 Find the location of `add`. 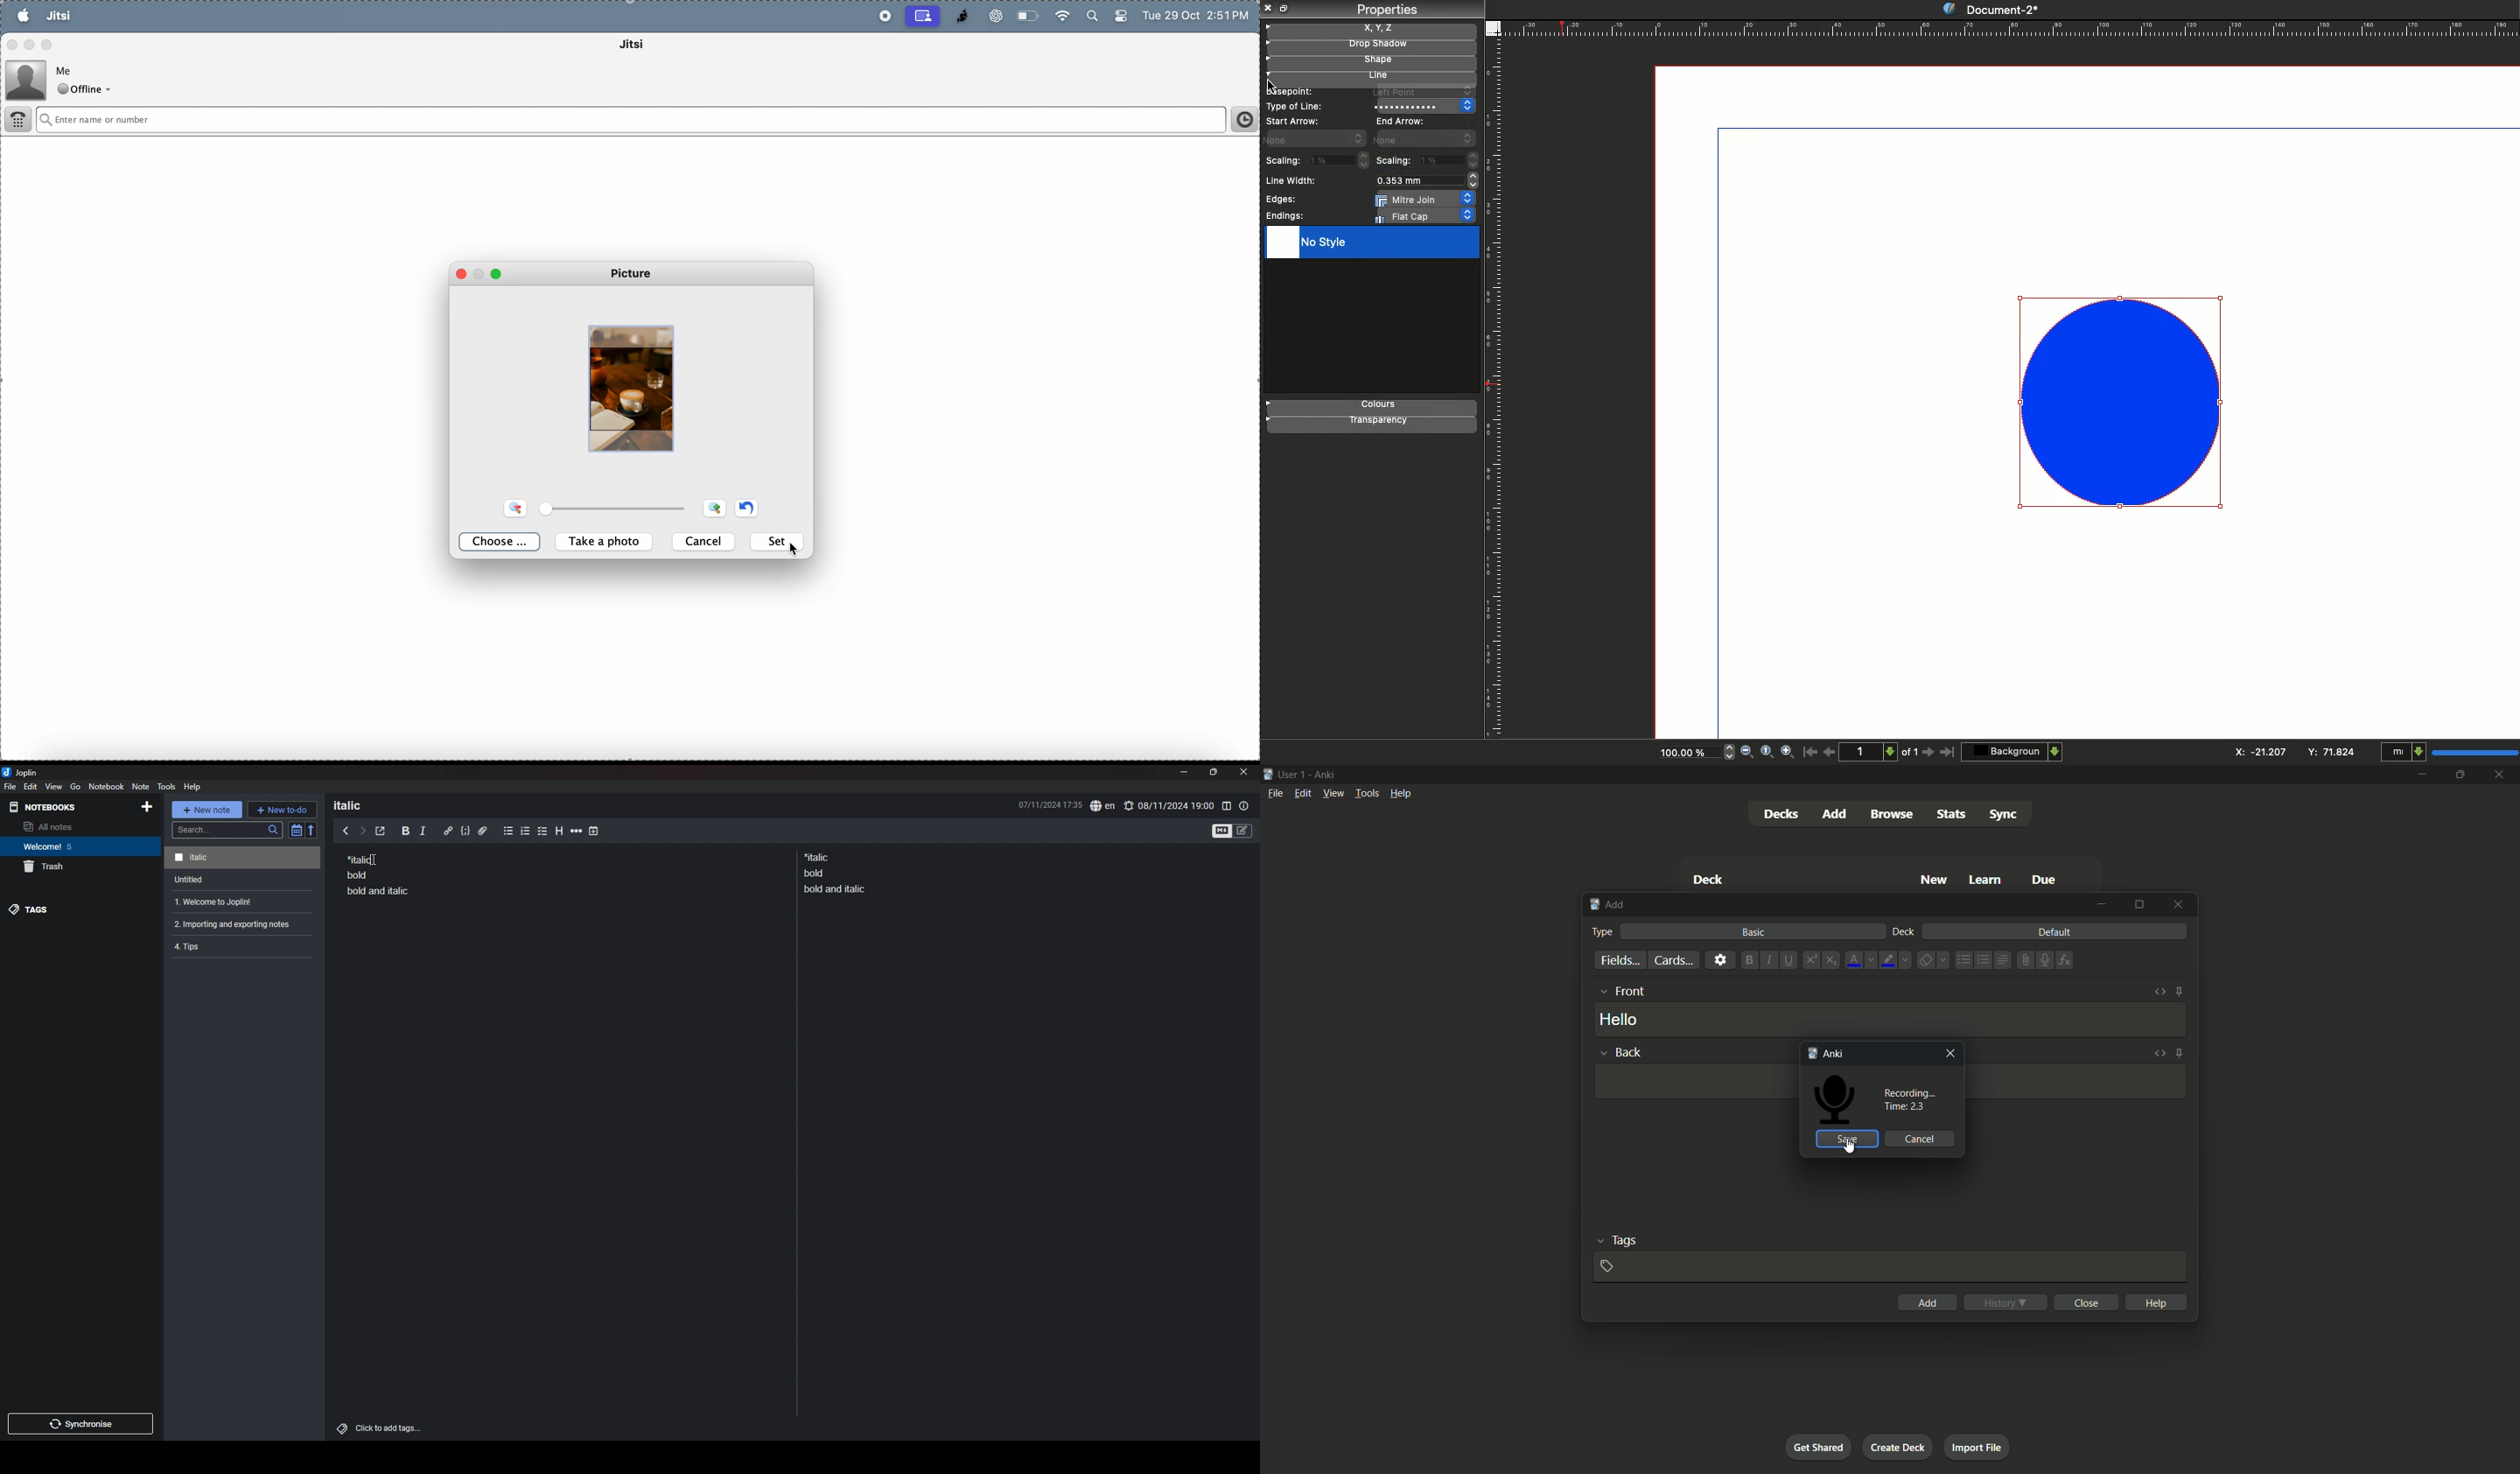

add is located at coordinates (1836, 814).